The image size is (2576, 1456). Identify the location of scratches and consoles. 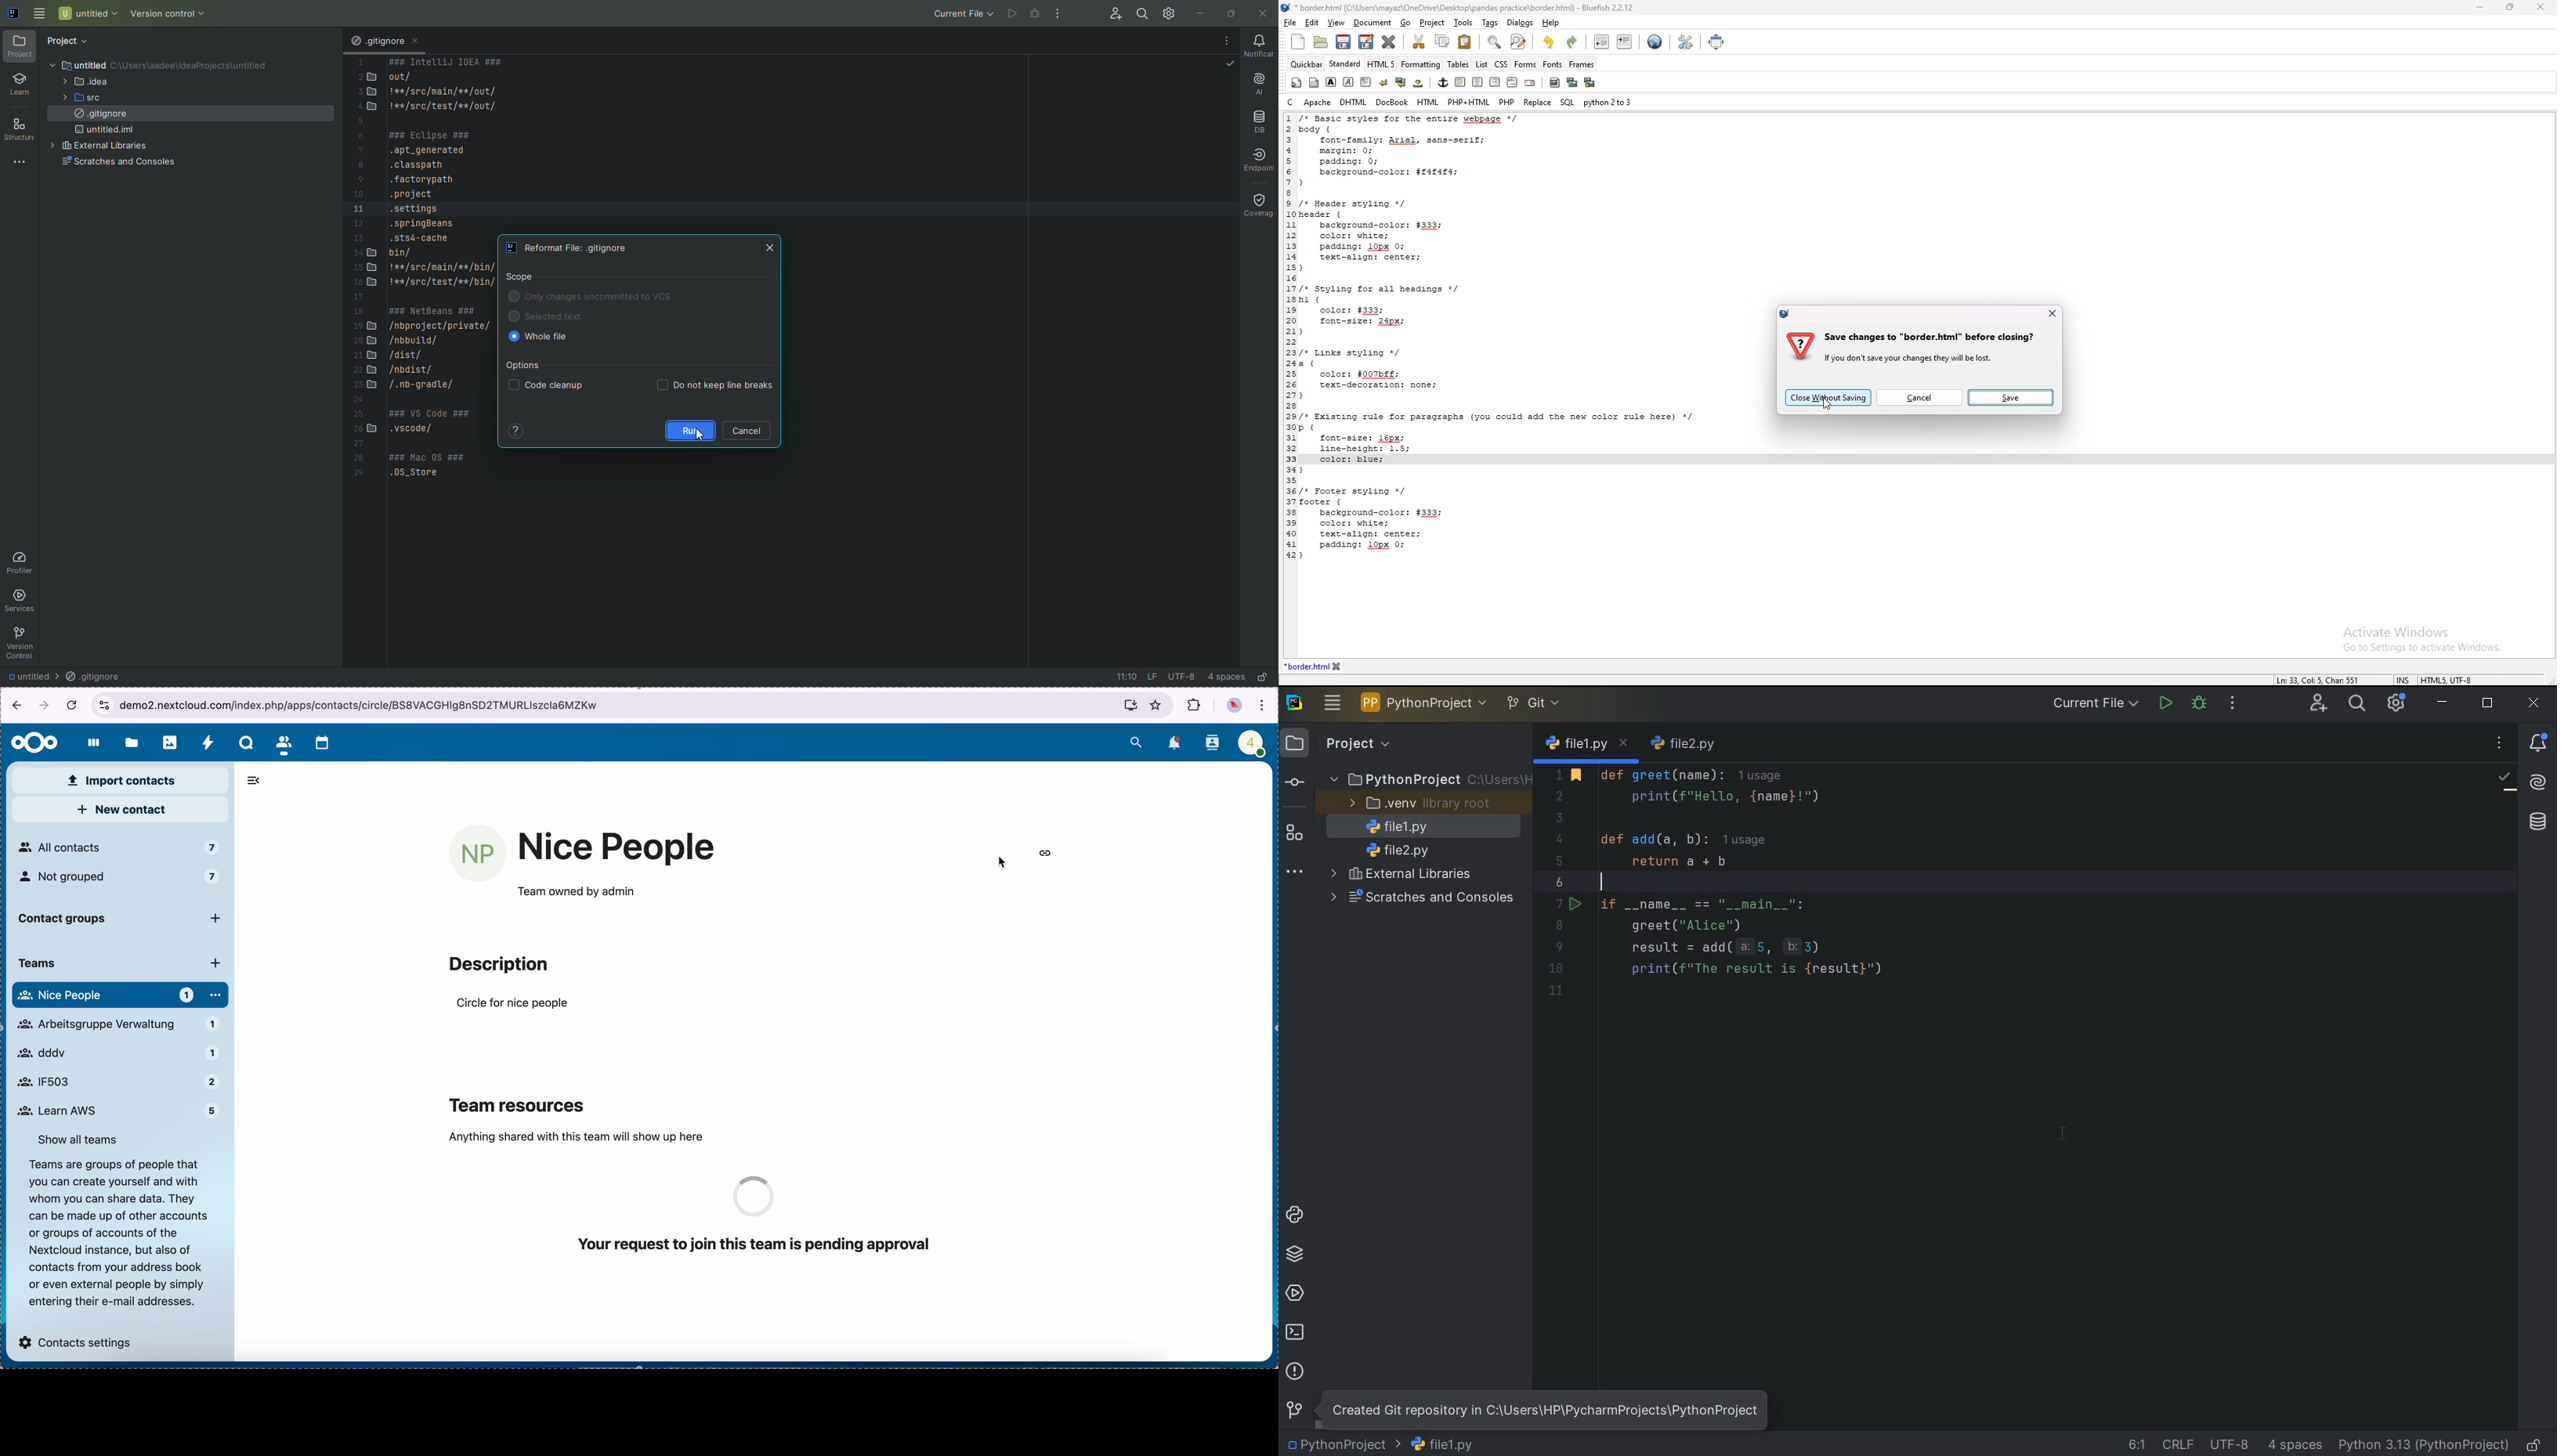
(1420, 898).